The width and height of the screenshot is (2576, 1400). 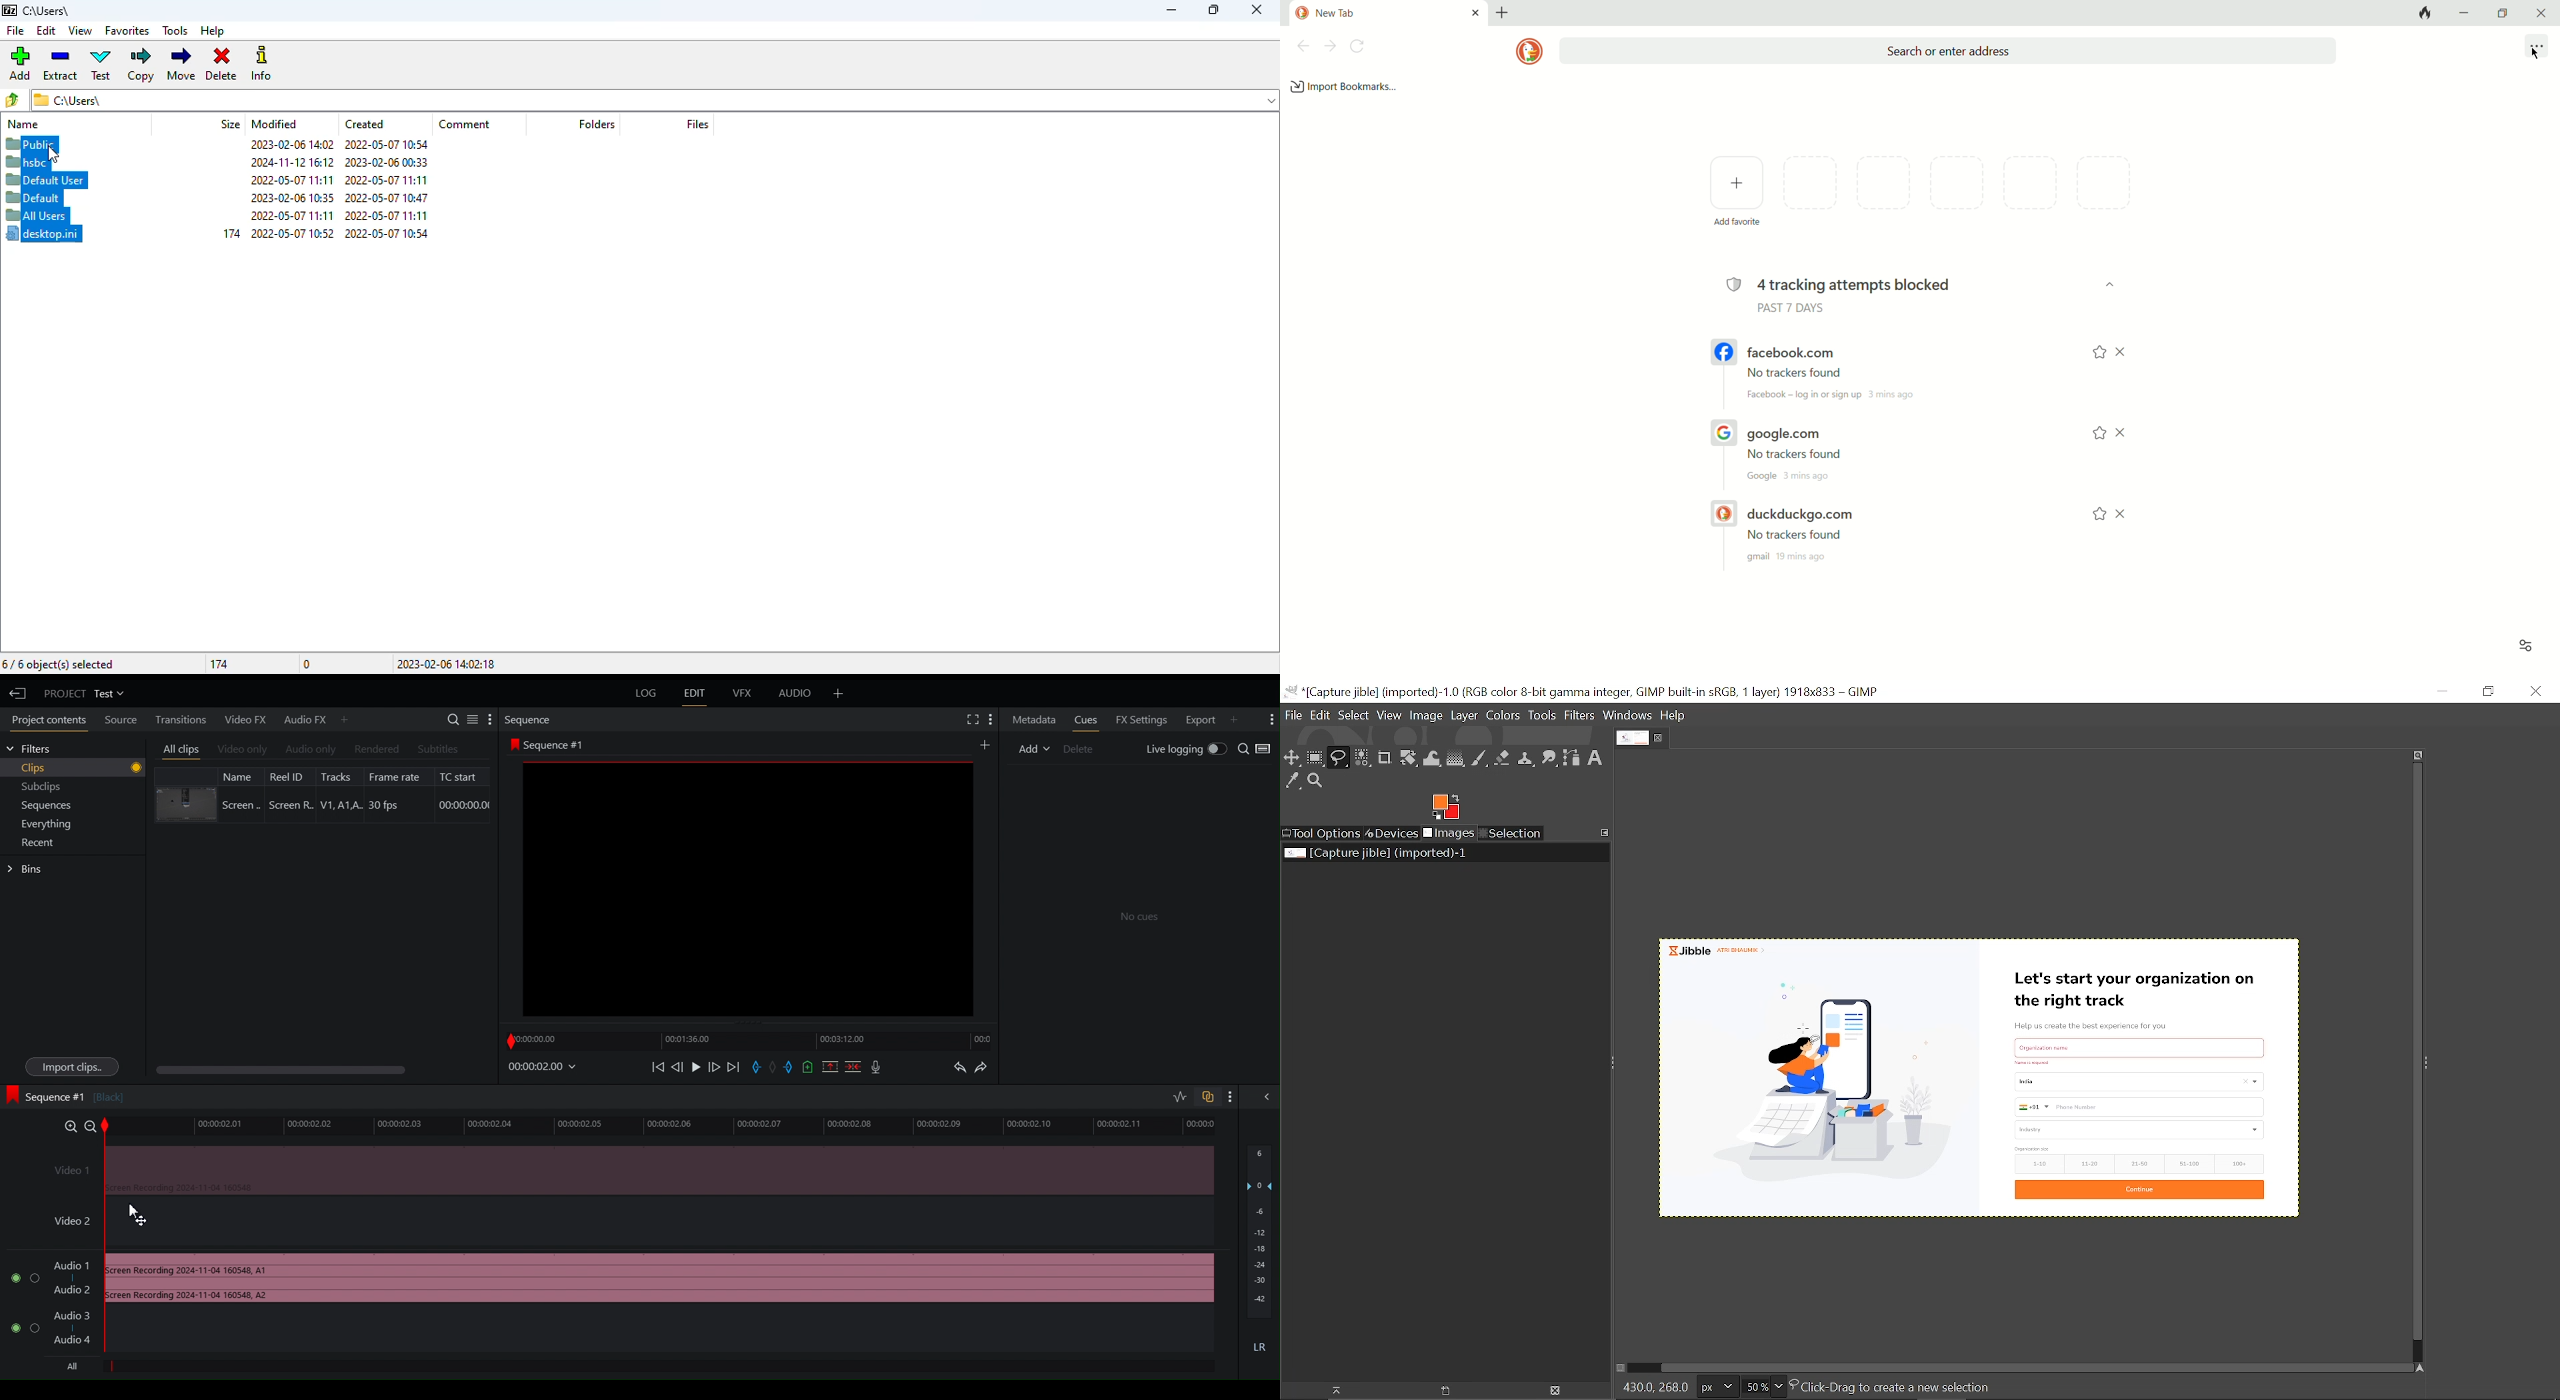 What do you see at coordinates (22, 124) in the screenshot?
I see `name` at bounding box center [22, 124].